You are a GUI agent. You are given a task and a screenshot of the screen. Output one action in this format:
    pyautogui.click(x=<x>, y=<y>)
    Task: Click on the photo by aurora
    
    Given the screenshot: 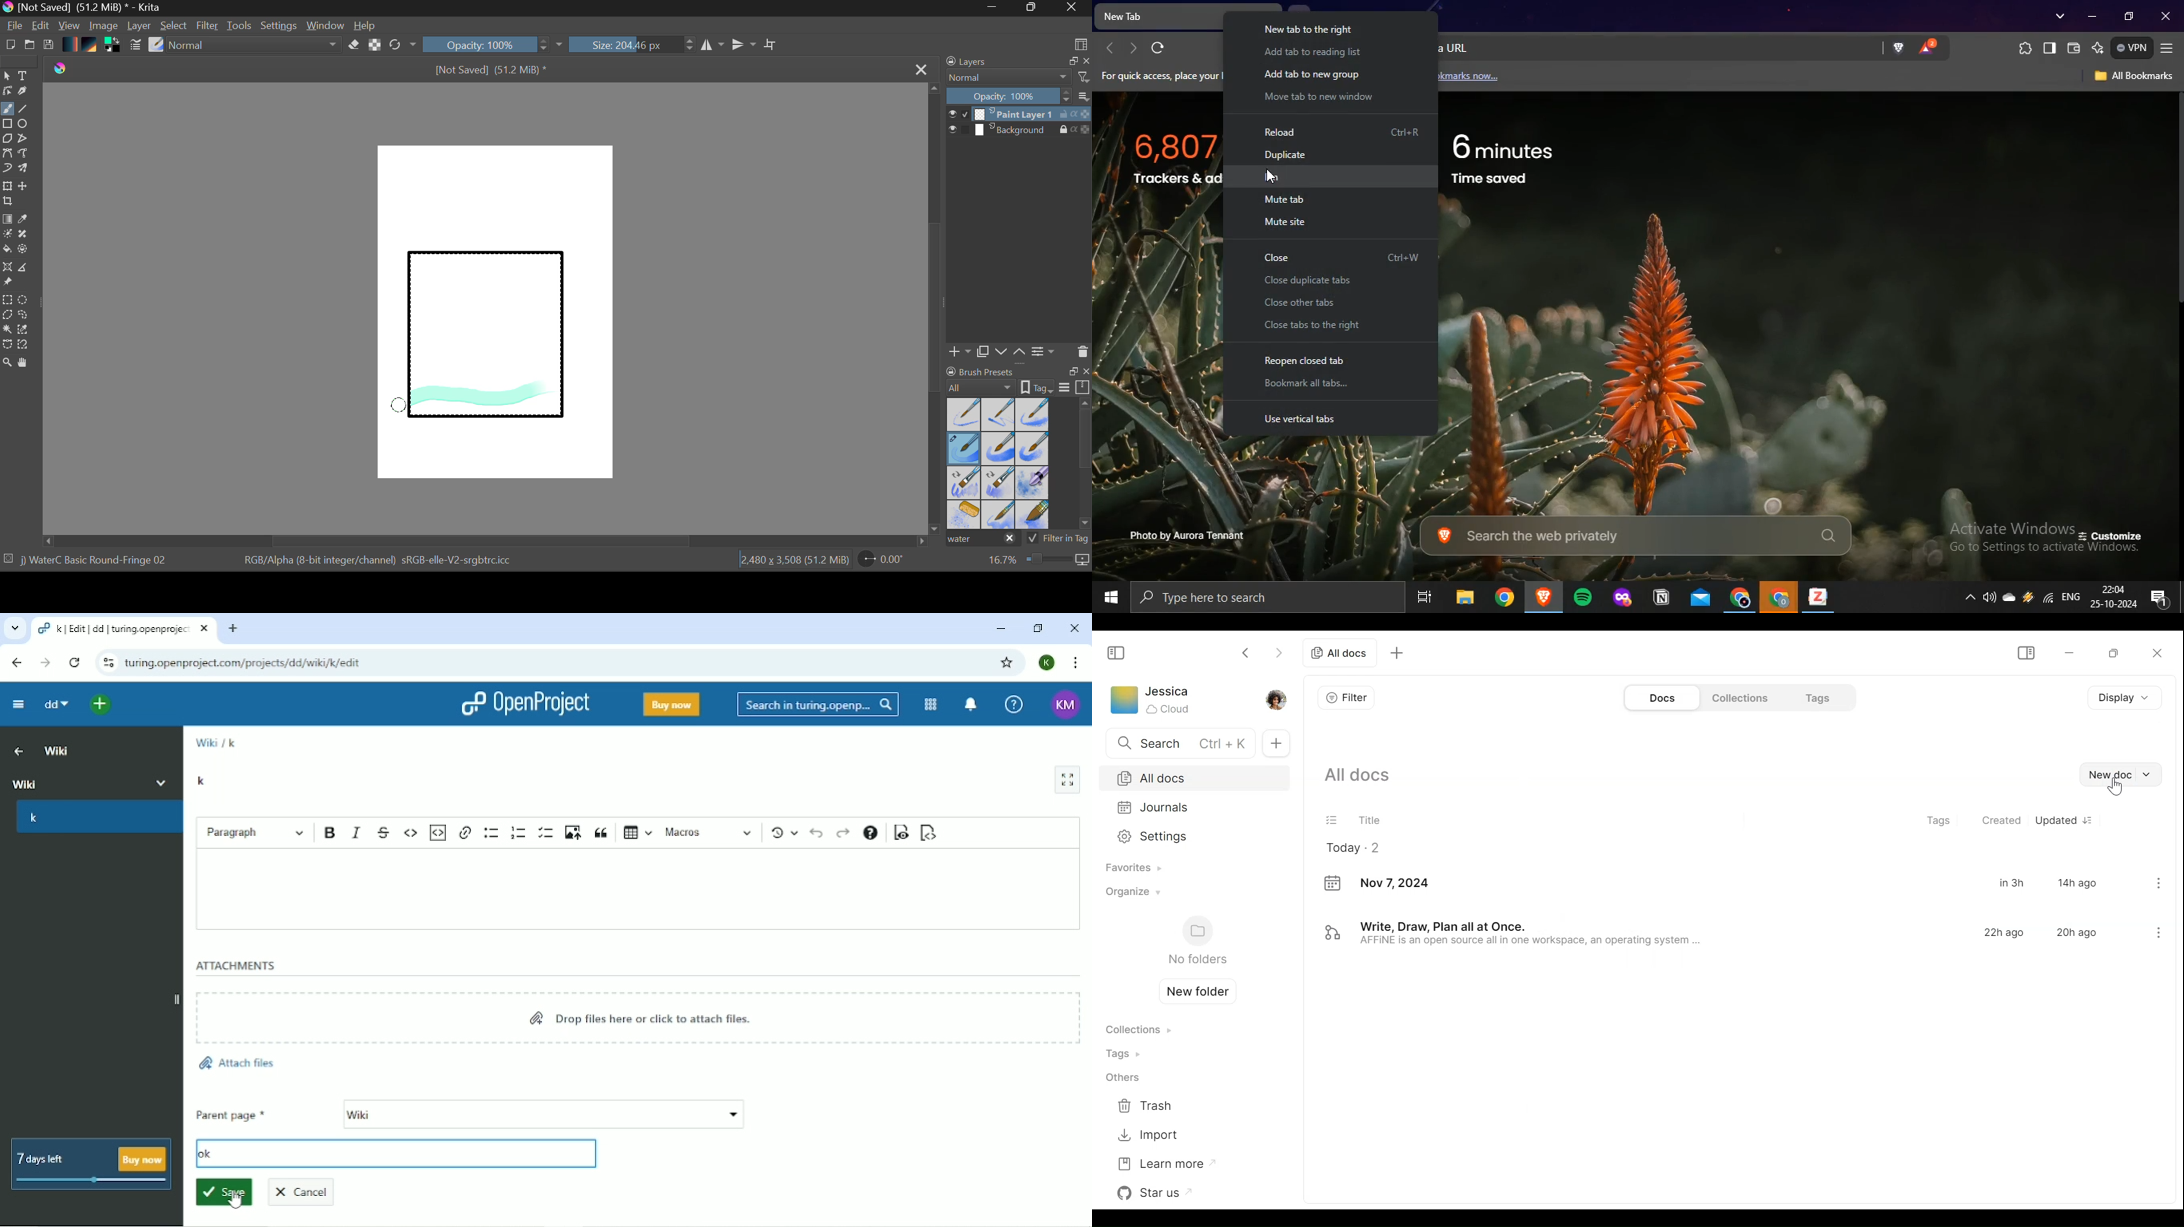 What is the action you would take?
    pyautogui.click(x=1202, y=536)
    